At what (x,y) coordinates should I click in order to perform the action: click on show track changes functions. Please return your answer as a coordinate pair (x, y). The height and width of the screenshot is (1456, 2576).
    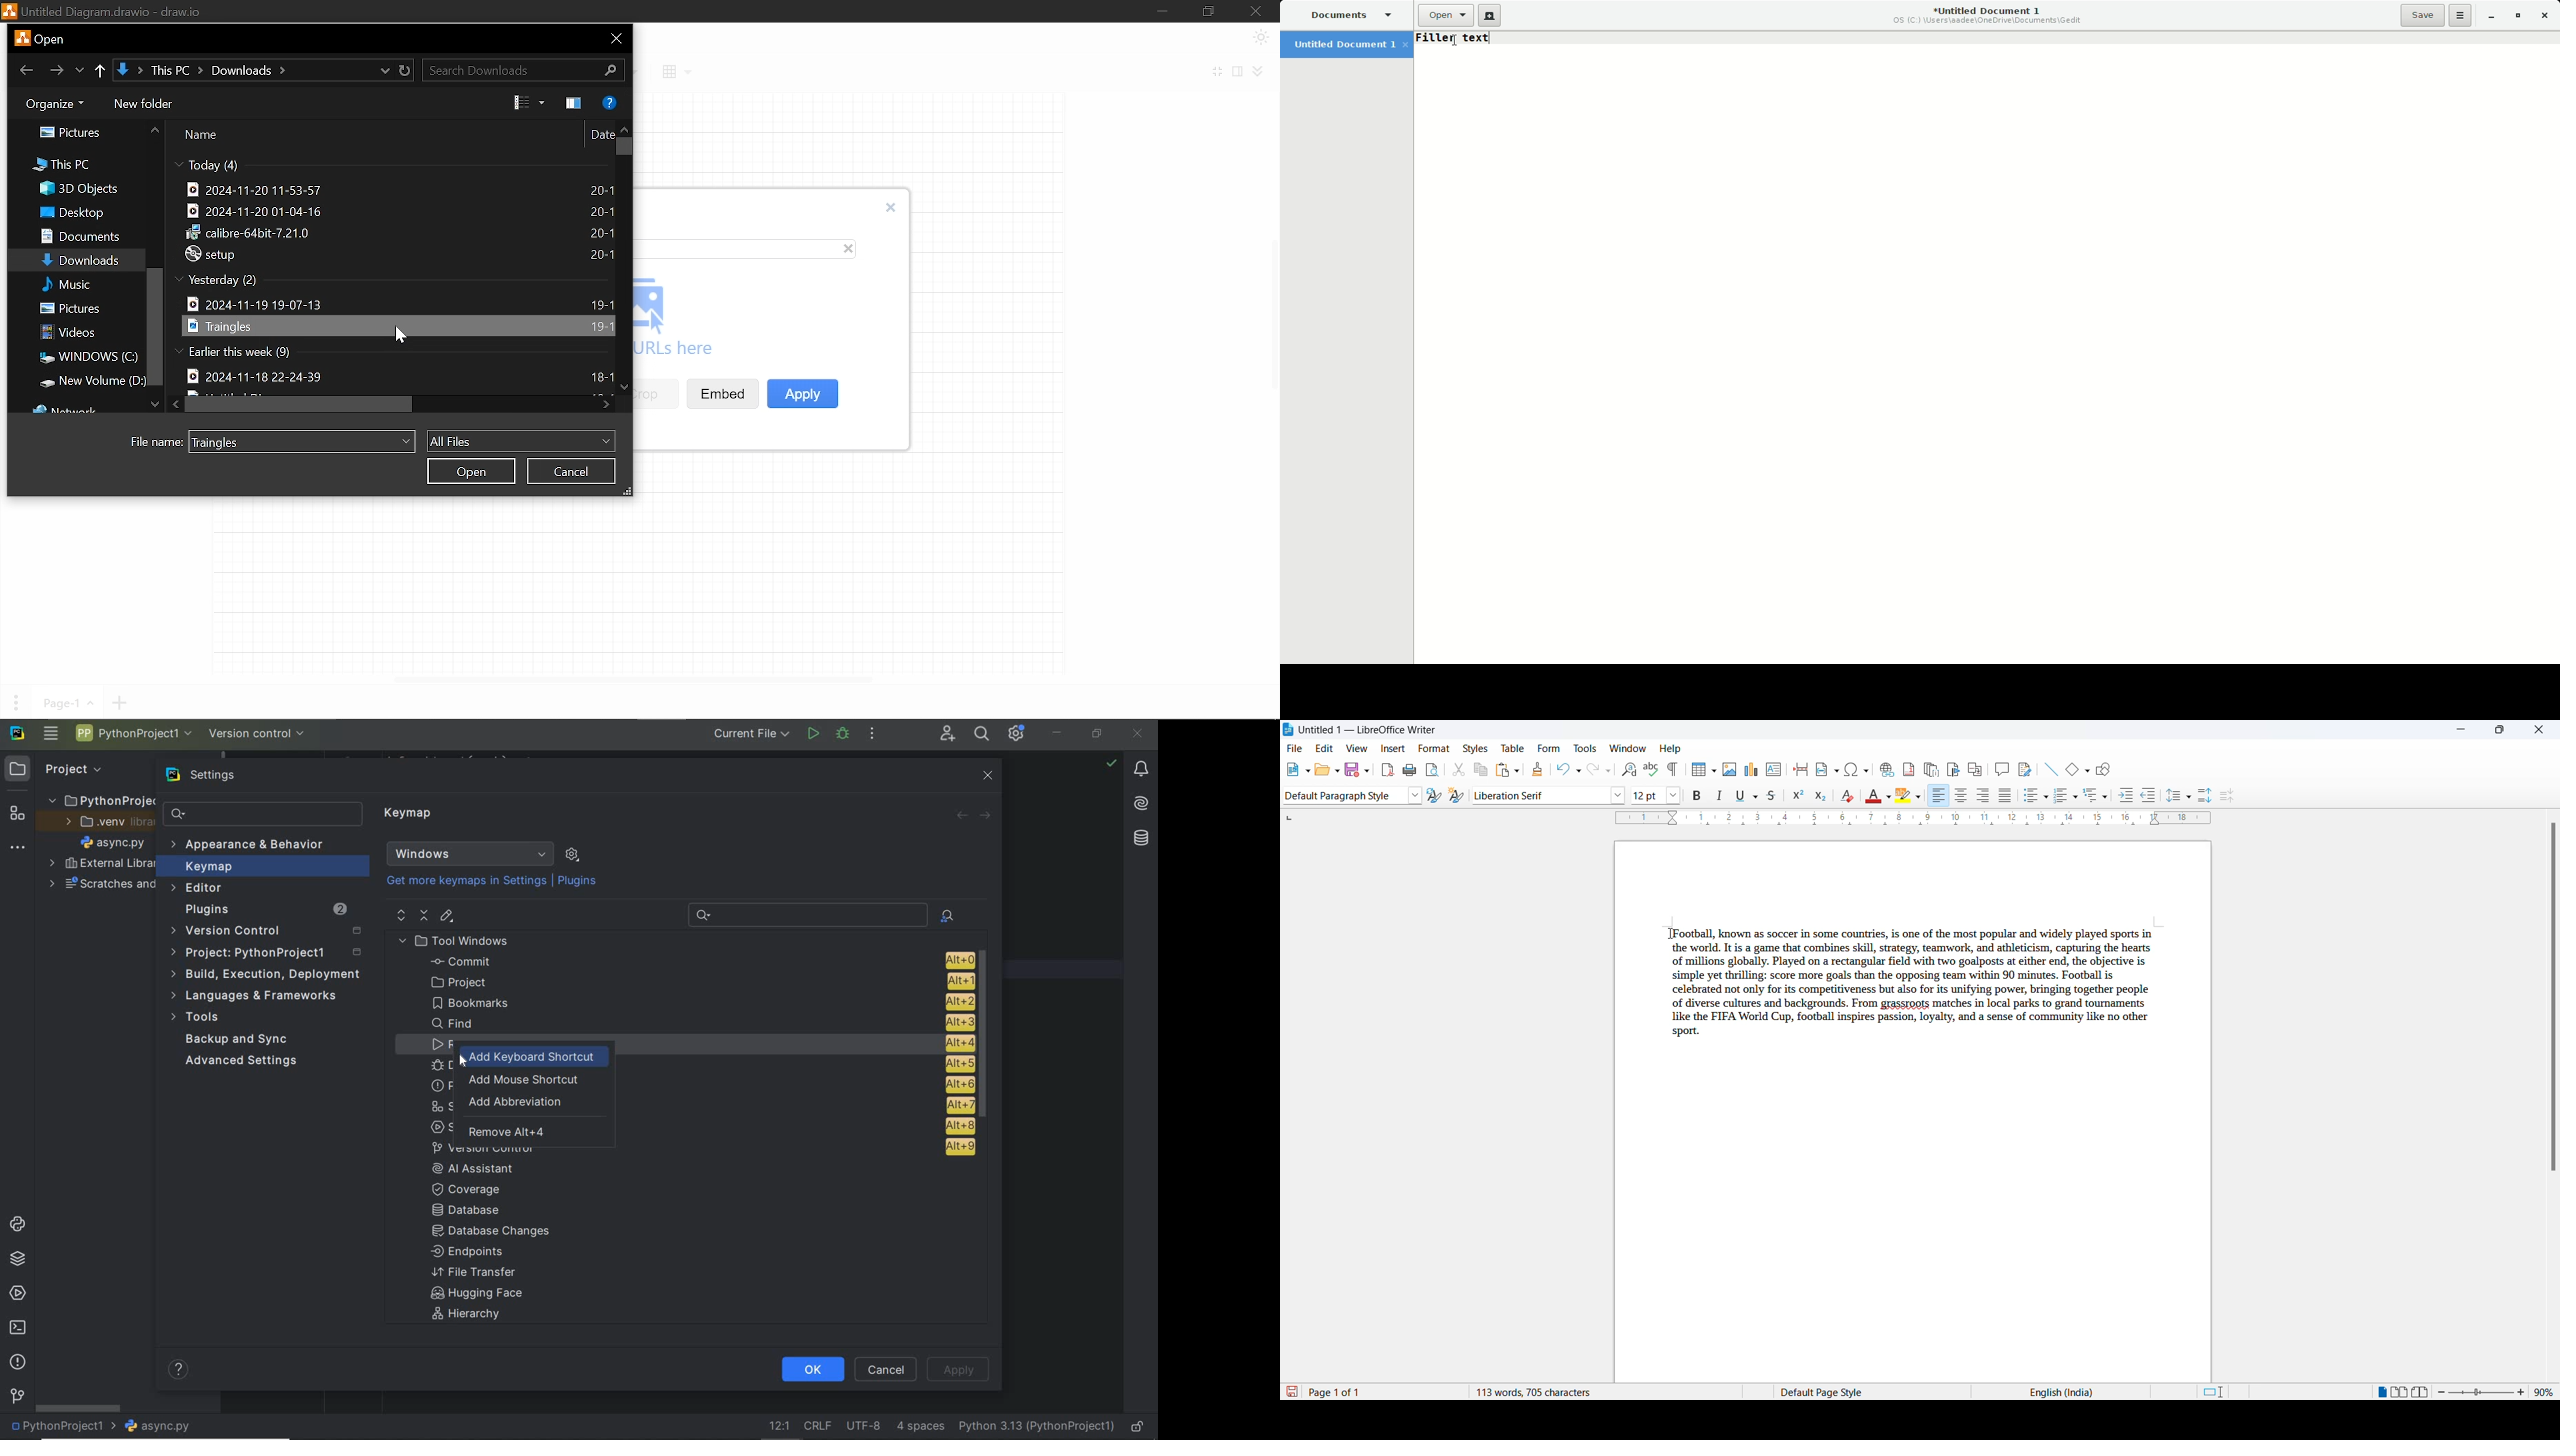
    Looking at the image, I should click on (2025, 769).